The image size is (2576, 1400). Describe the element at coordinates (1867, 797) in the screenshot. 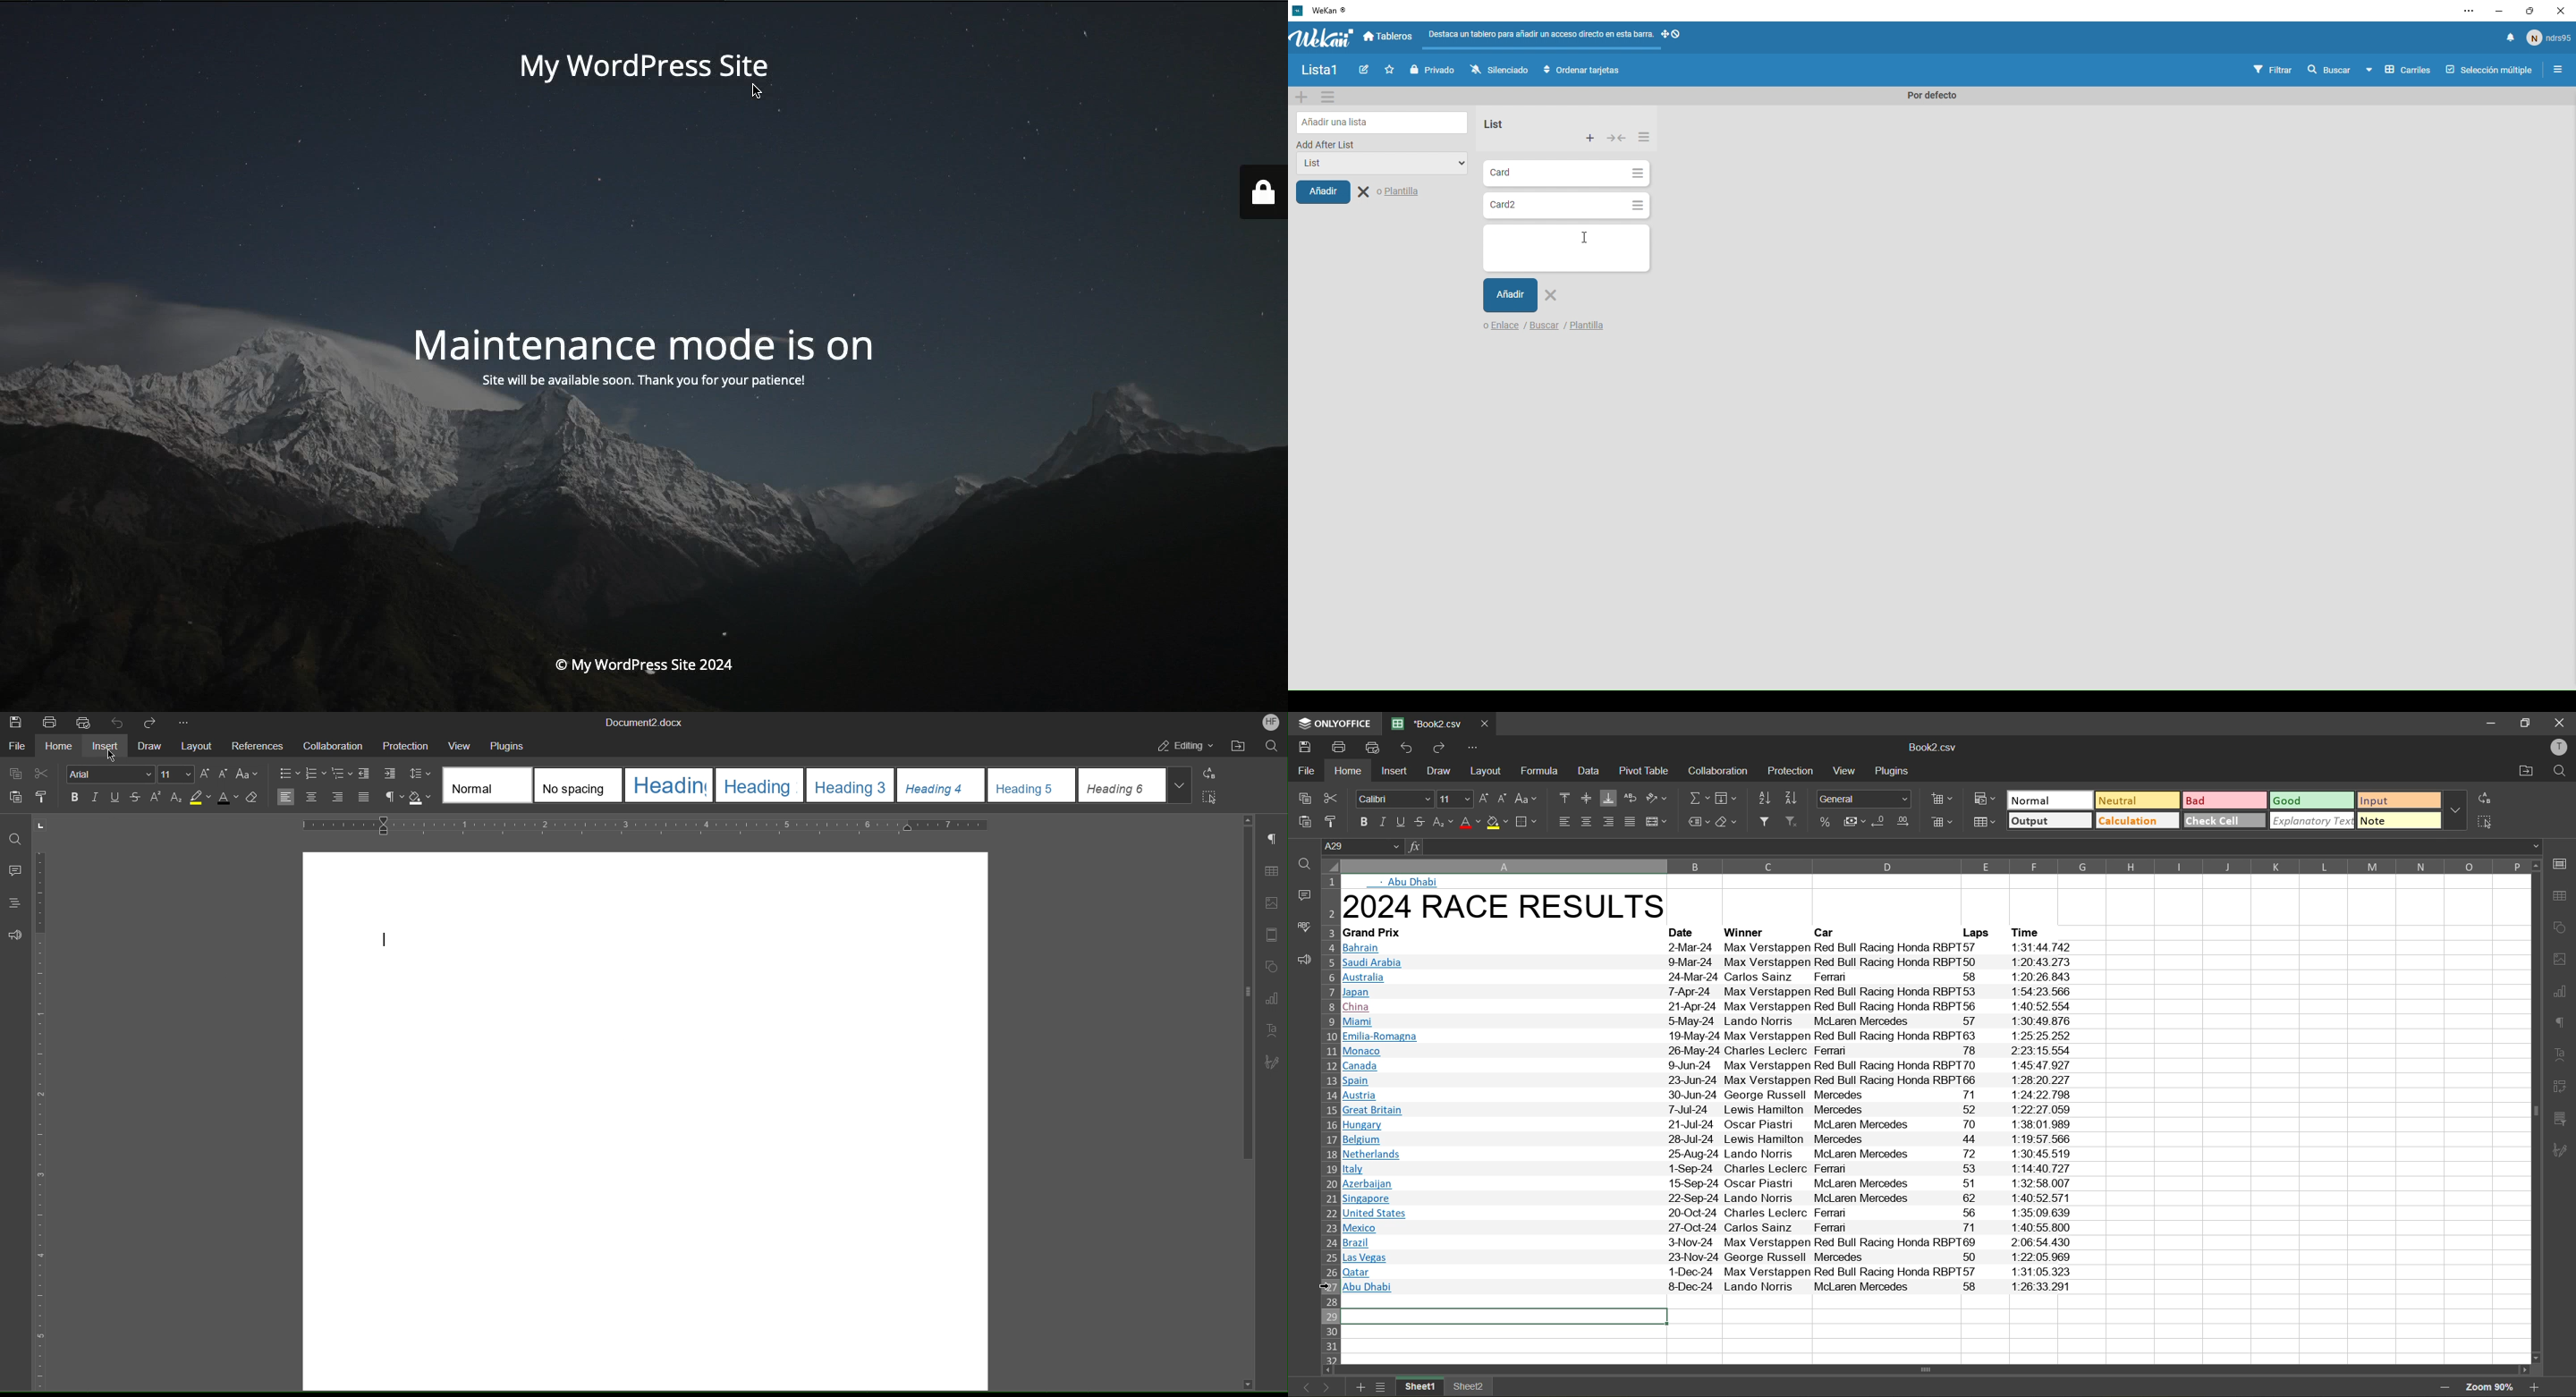

I see `number format` at that location.